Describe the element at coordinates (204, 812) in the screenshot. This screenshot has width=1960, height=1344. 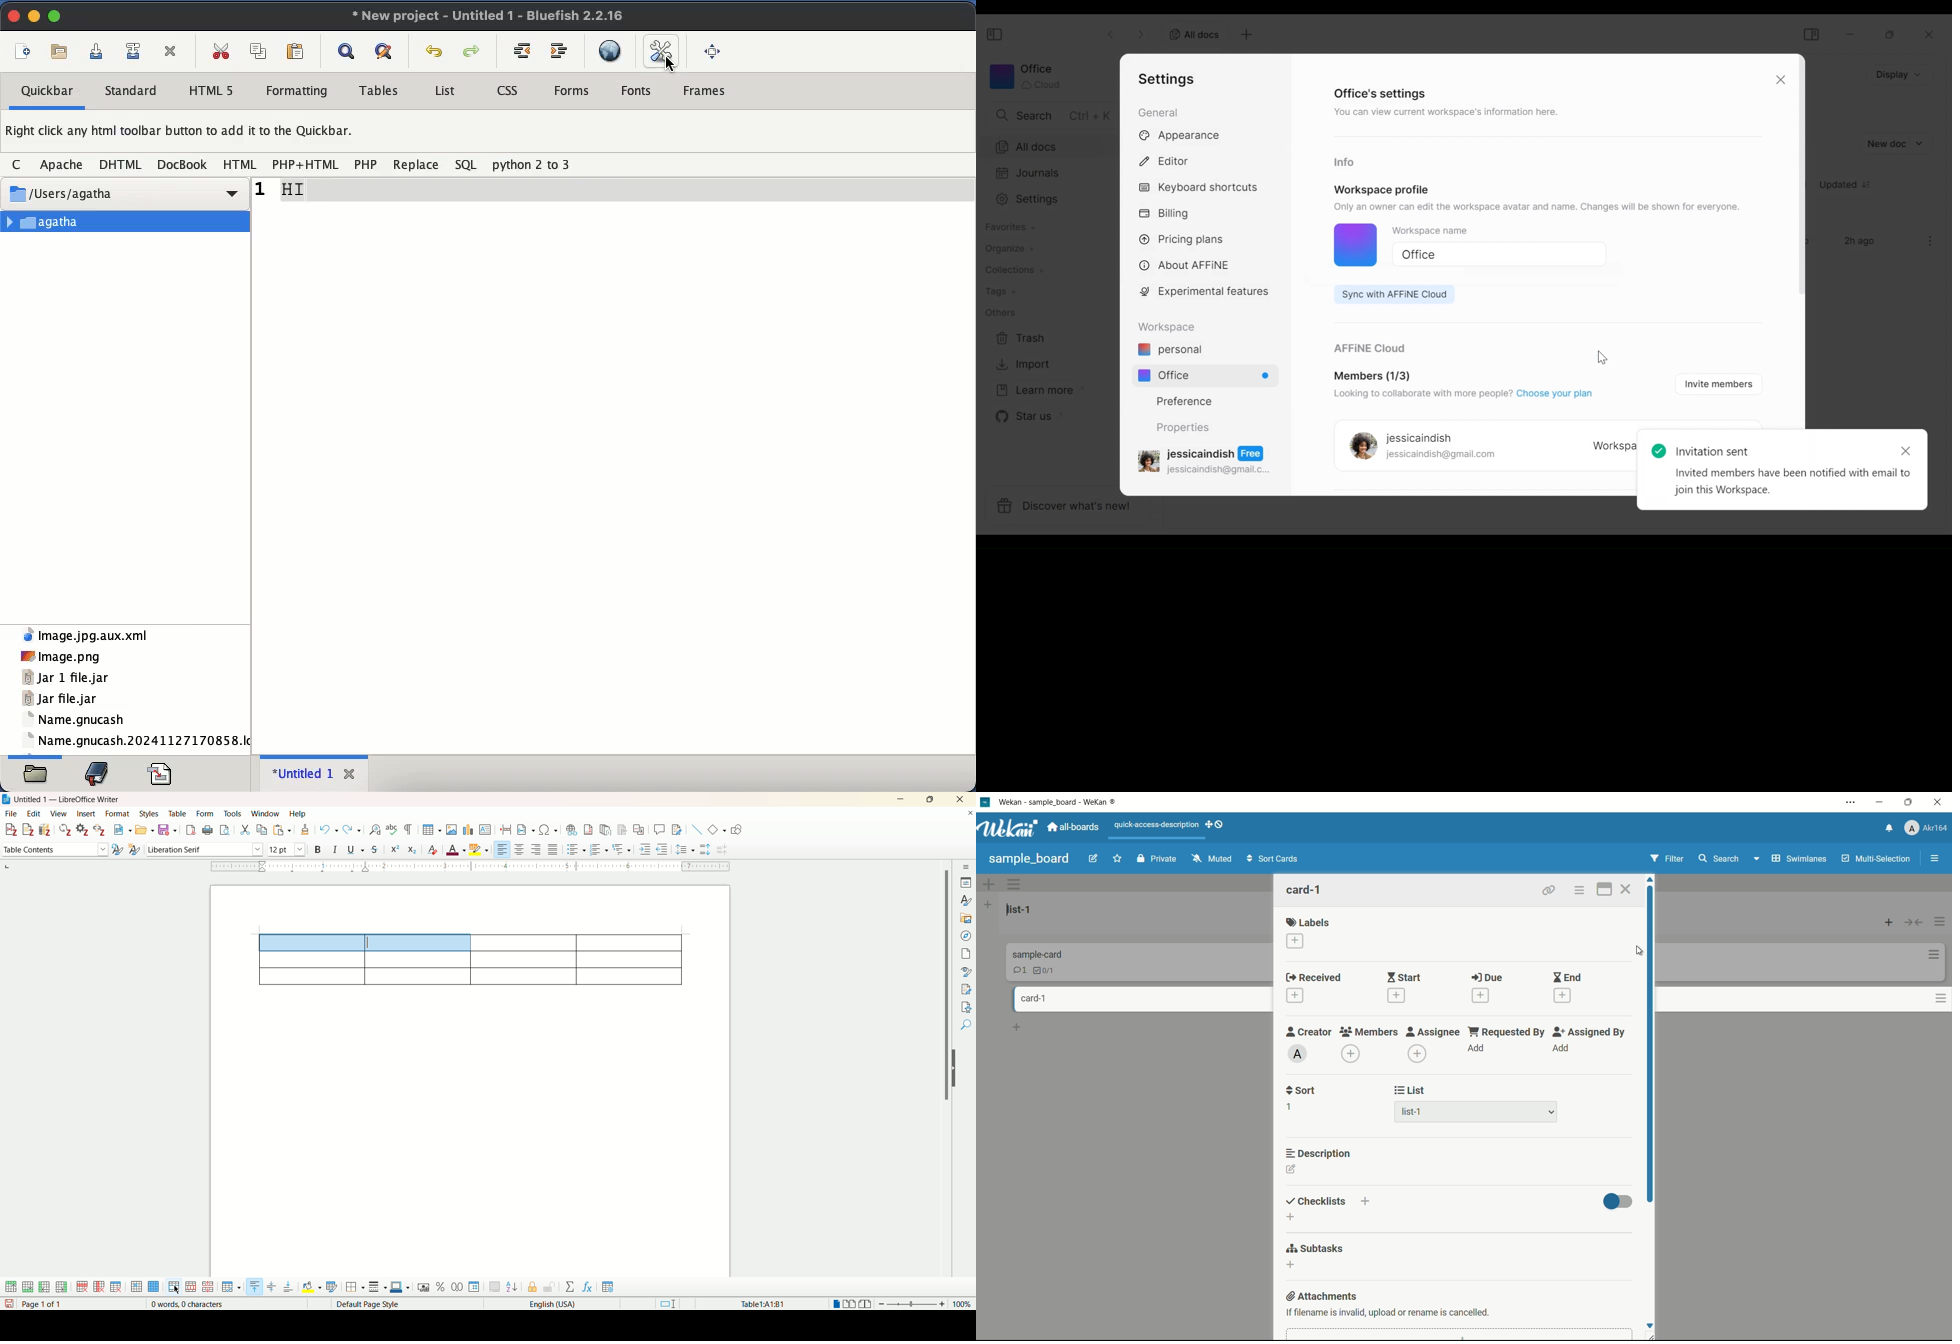
I see `form` at that location.